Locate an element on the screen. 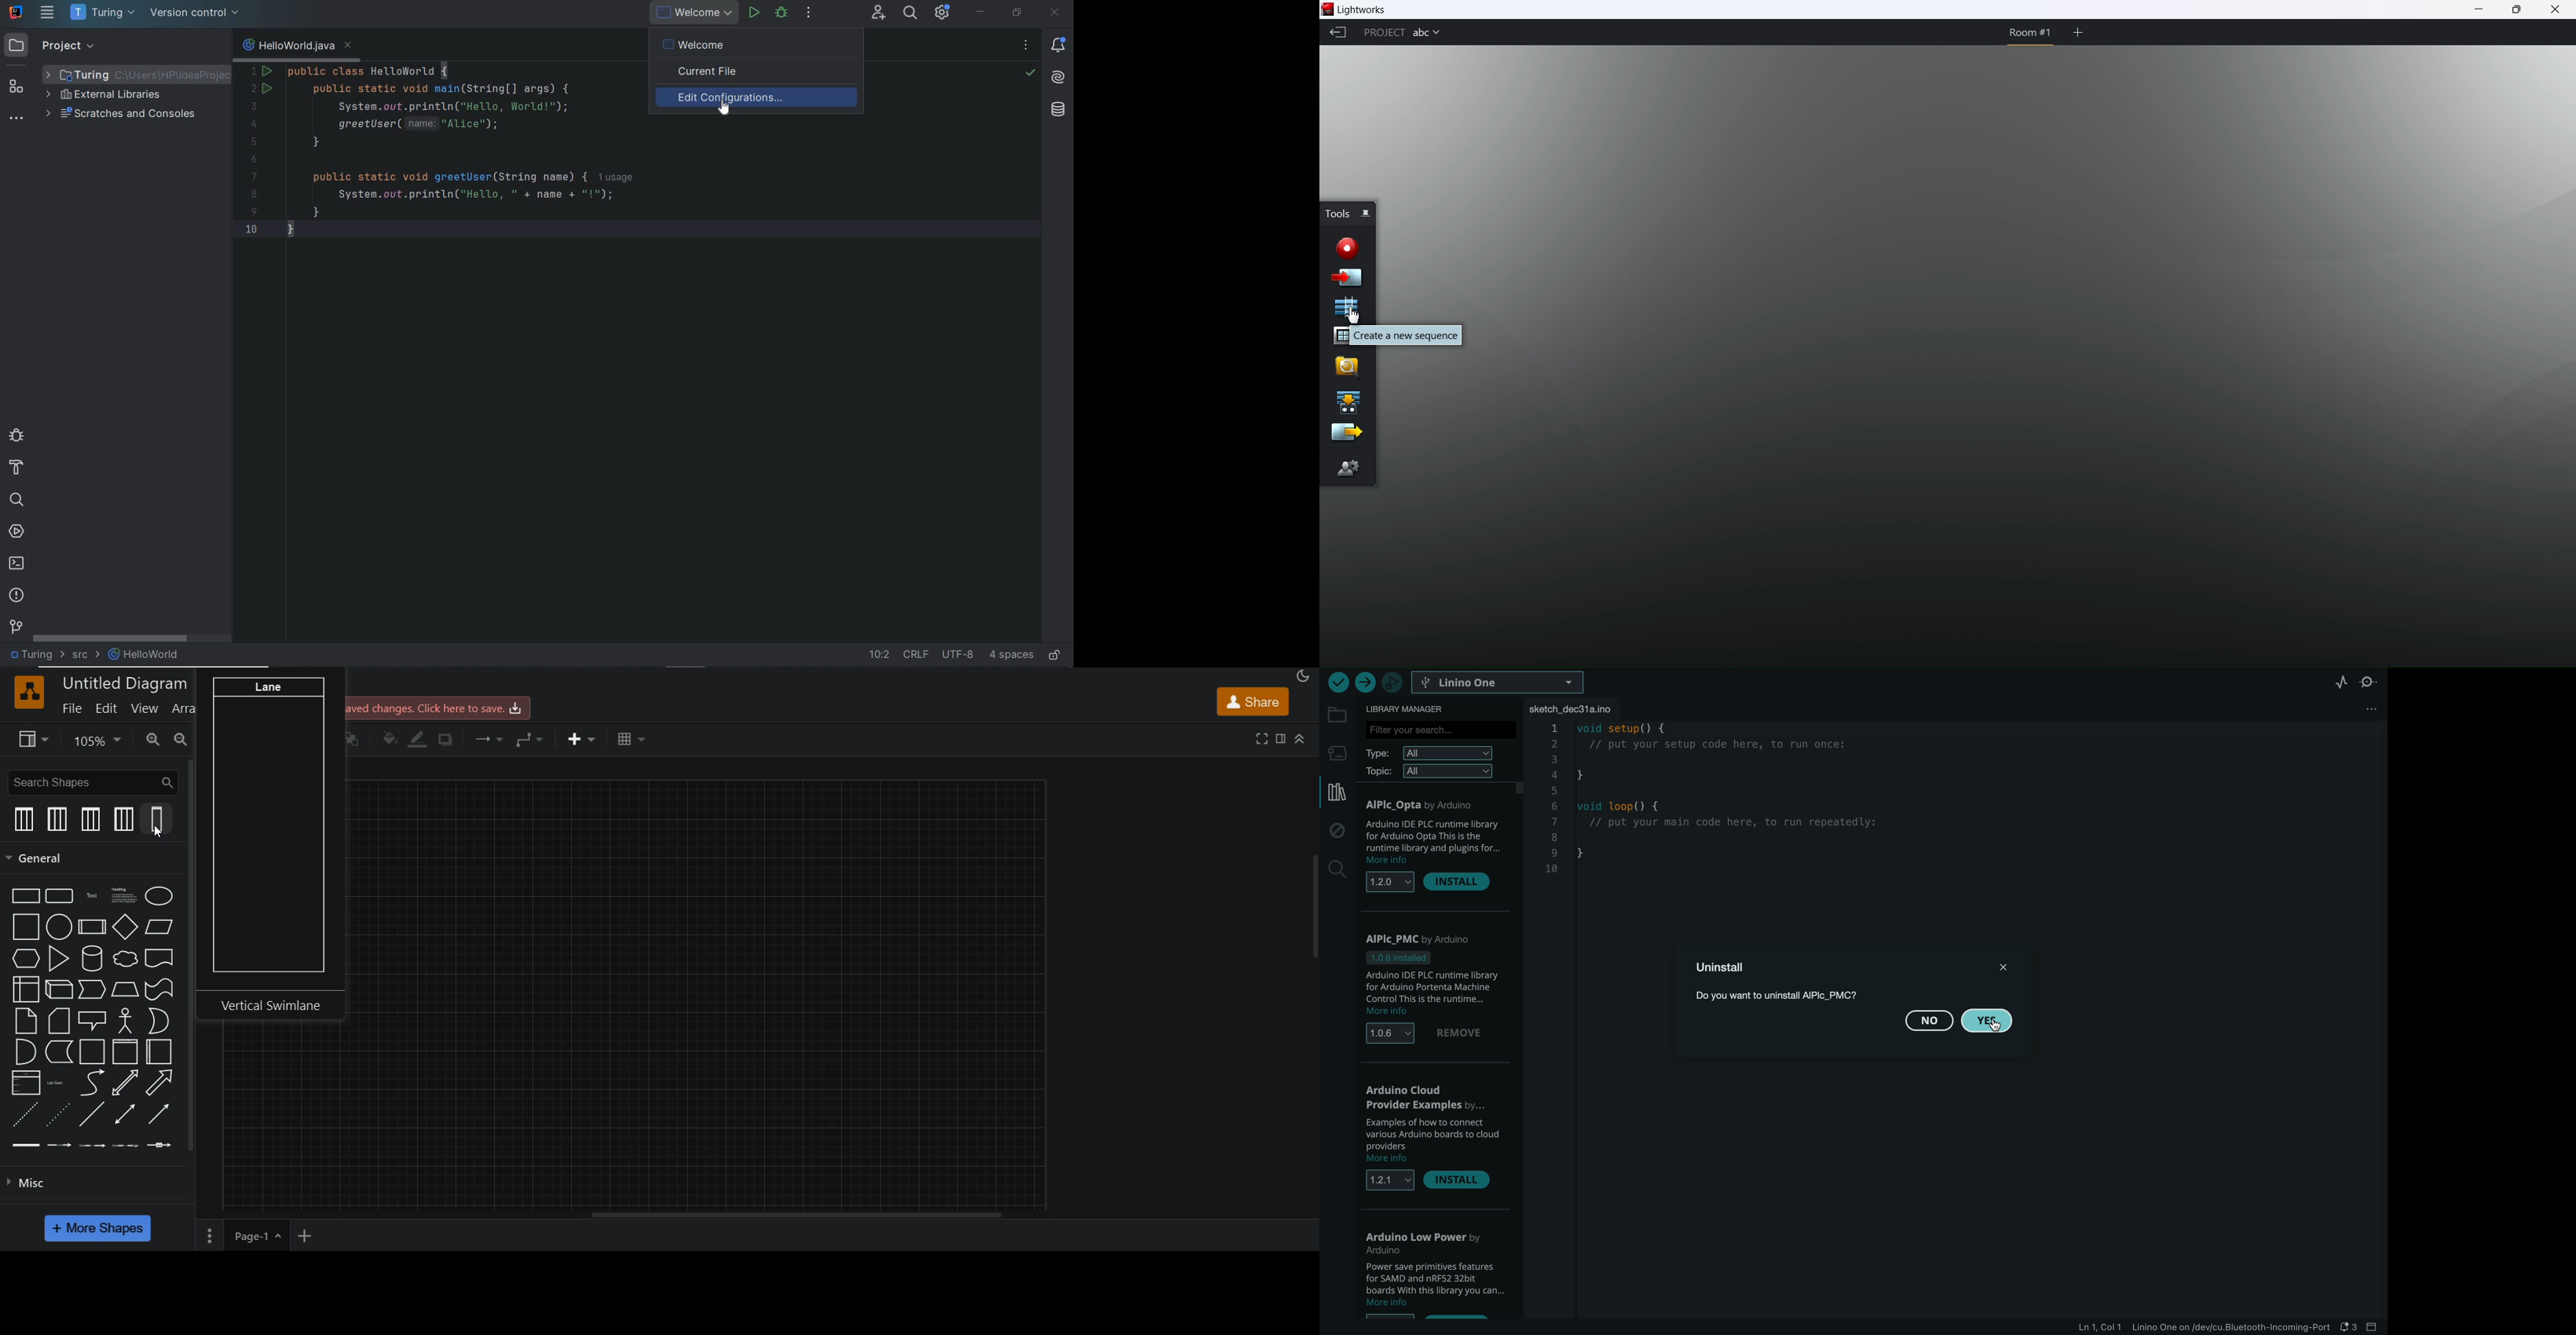 The image size is (2576, 1344). tape is located at coordinates (159, 991).